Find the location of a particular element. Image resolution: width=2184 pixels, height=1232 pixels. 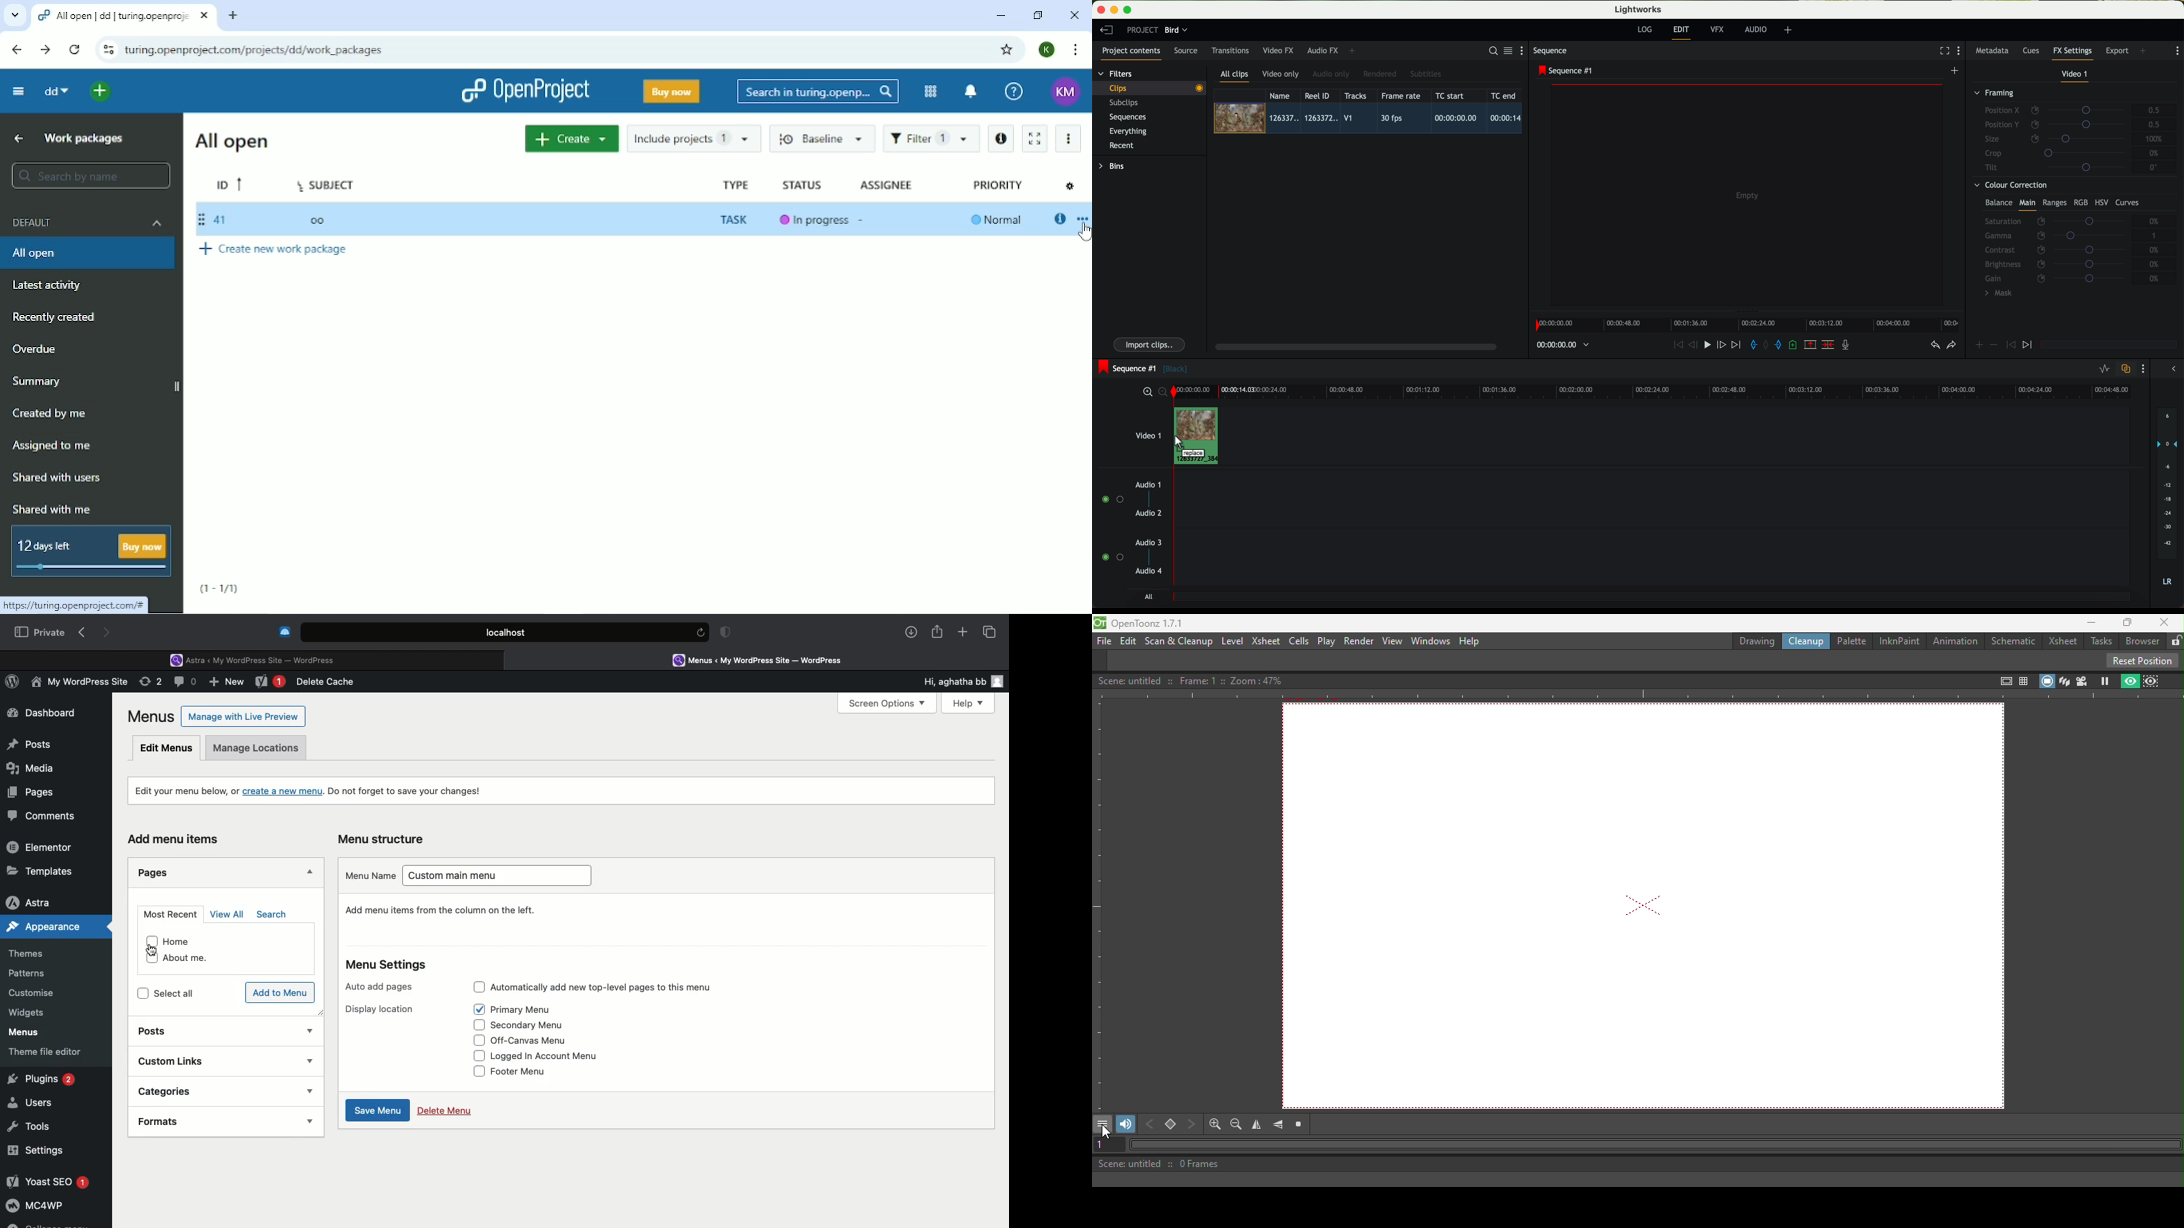

transitions is located at coordinates (1230, 51).